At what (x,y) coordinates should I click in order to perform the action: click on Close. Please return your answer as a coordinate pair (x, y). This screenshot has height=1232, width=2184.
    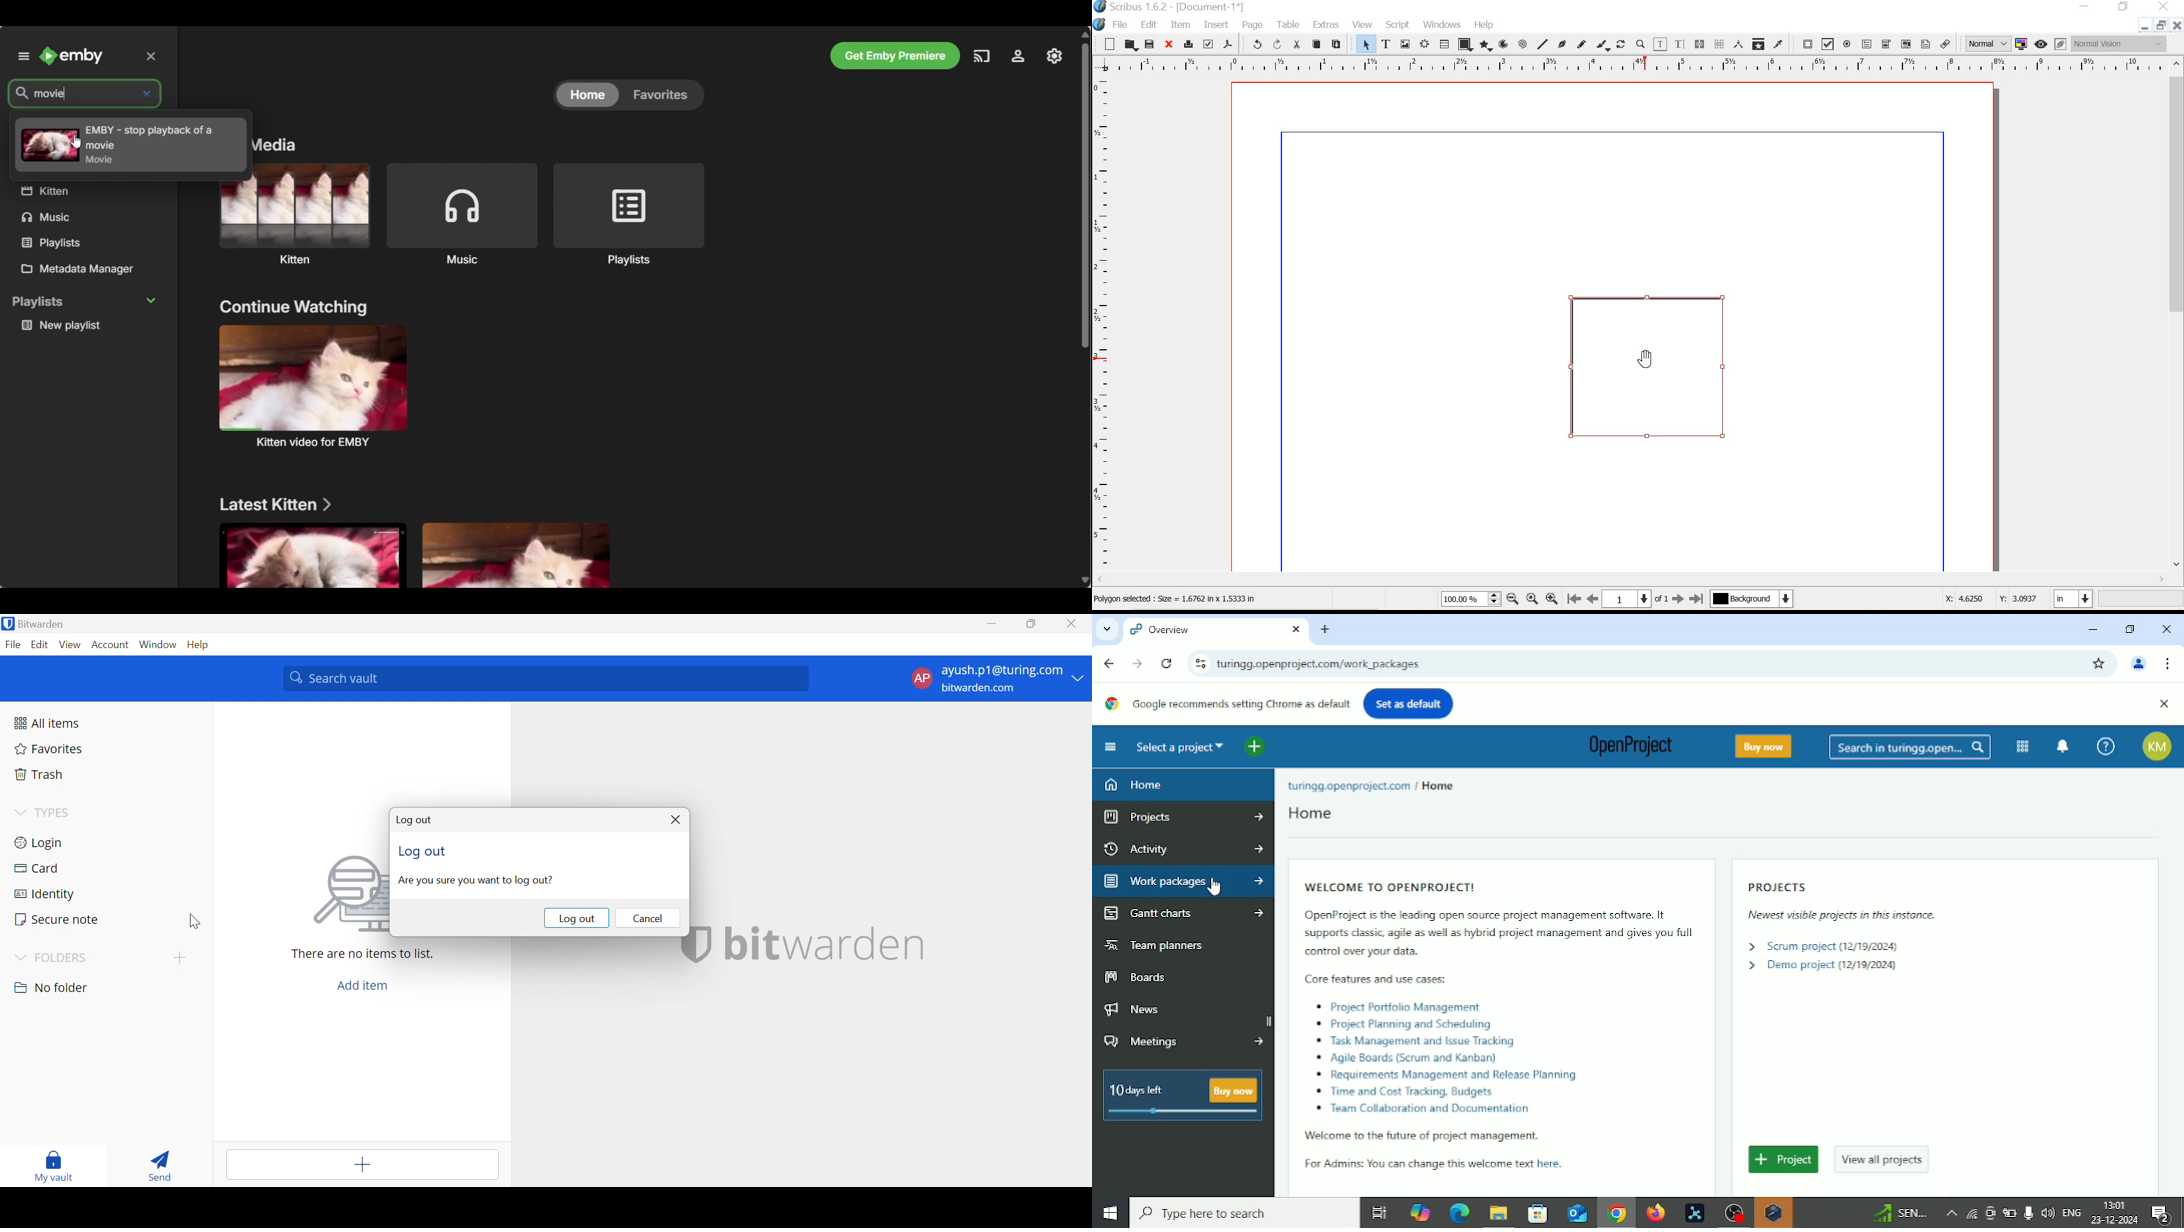
    Looking at the image, I should click on (1073, 624).